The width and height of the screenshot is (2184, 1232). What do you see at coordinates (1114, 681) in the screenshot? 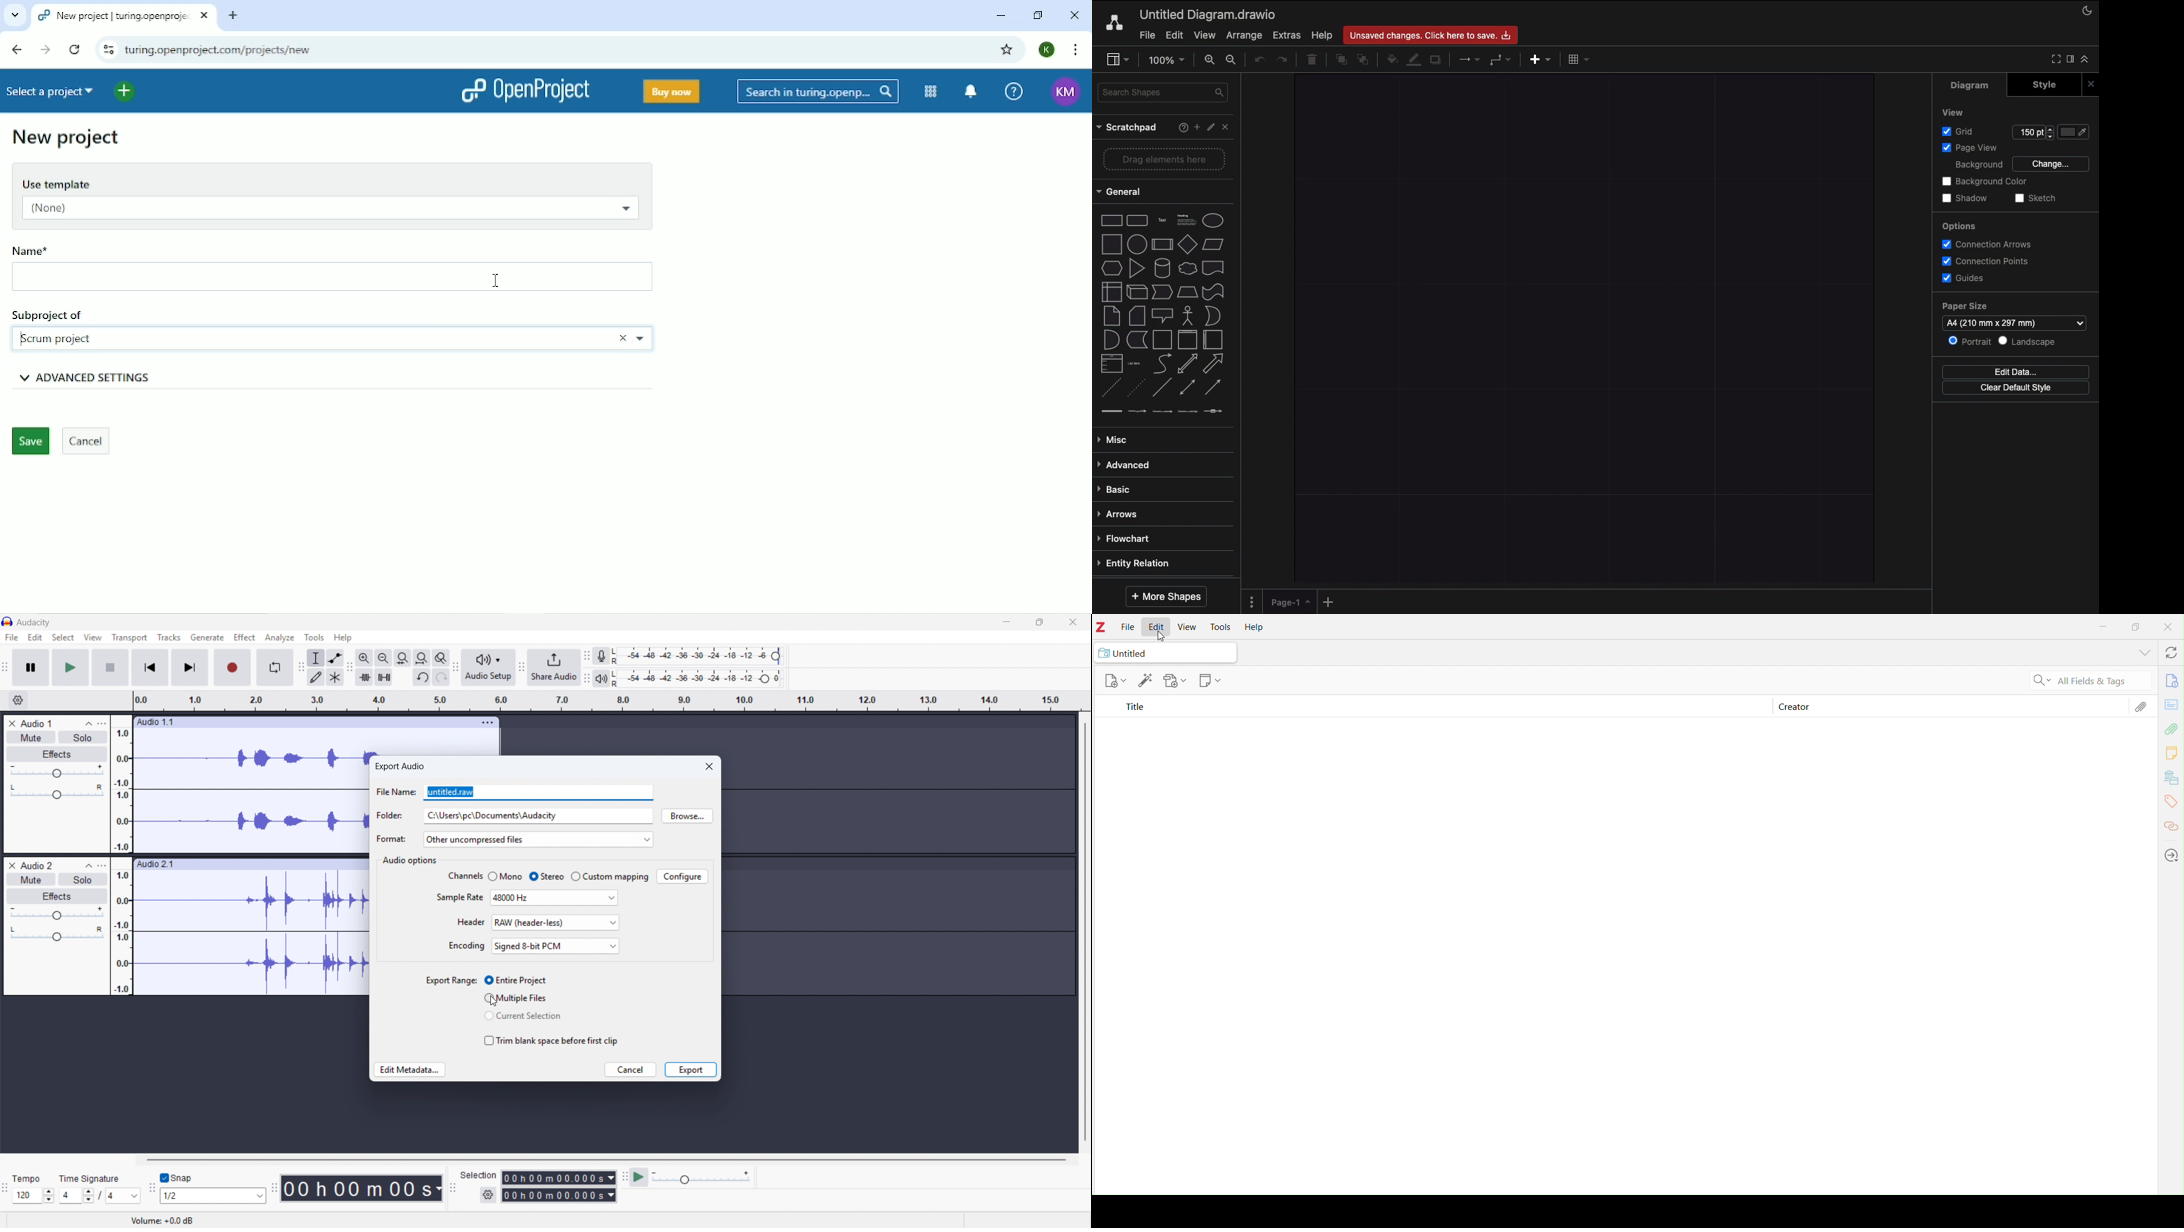
I see `new documents` at bounding box center [1114, 681].